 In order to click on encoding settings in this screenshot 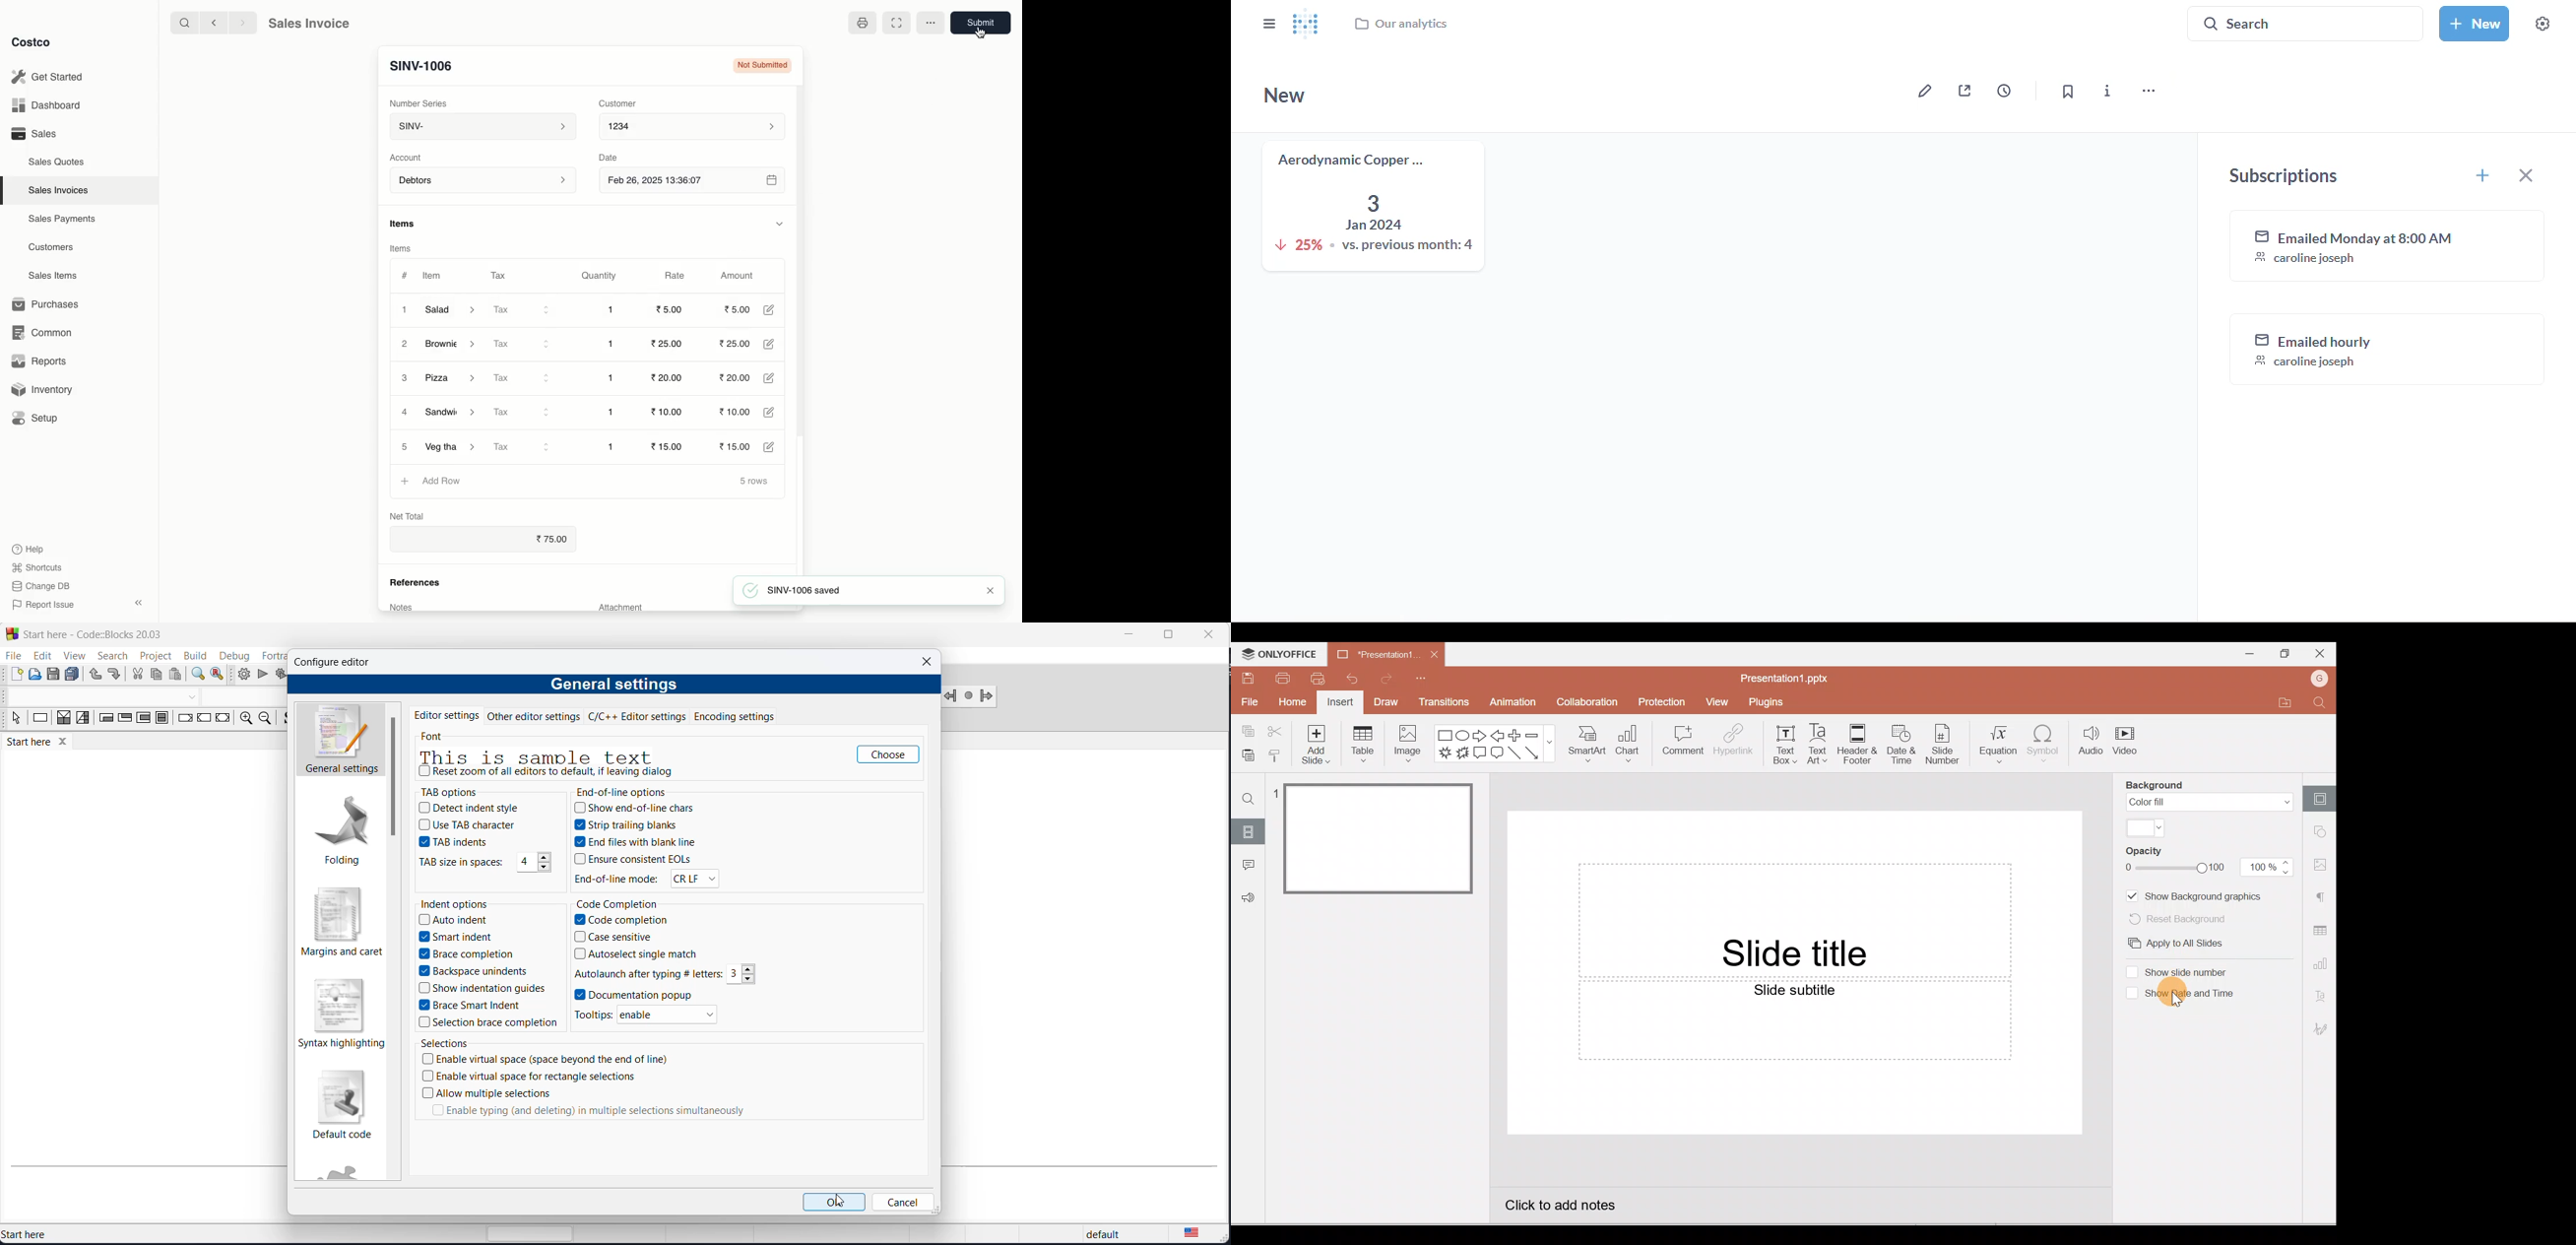, I will do `click(751, 715)`.